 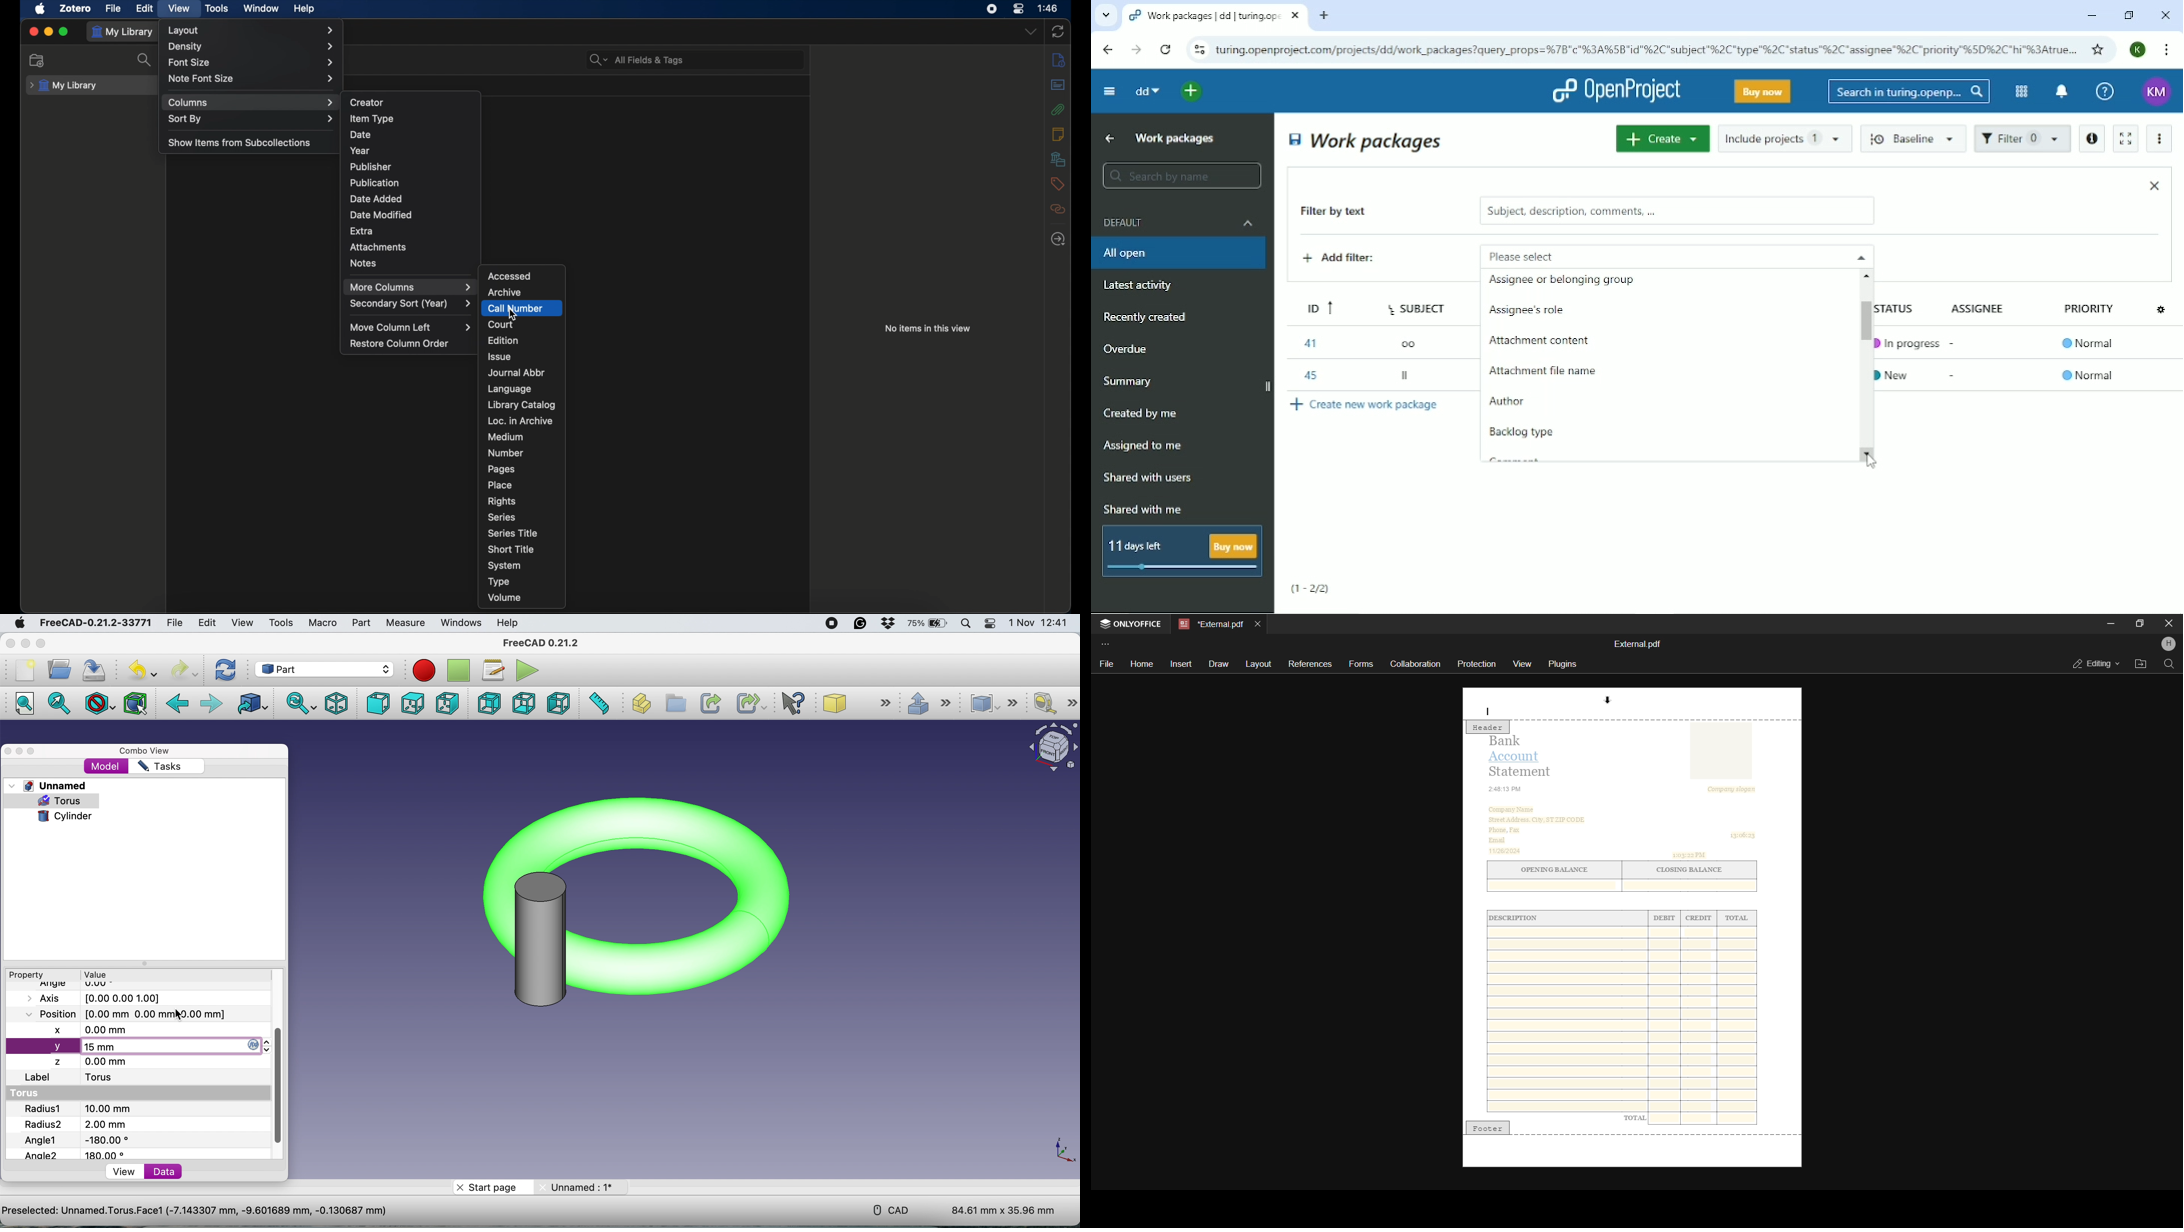 I want to click on attachments, so click(x=1057, y=109).